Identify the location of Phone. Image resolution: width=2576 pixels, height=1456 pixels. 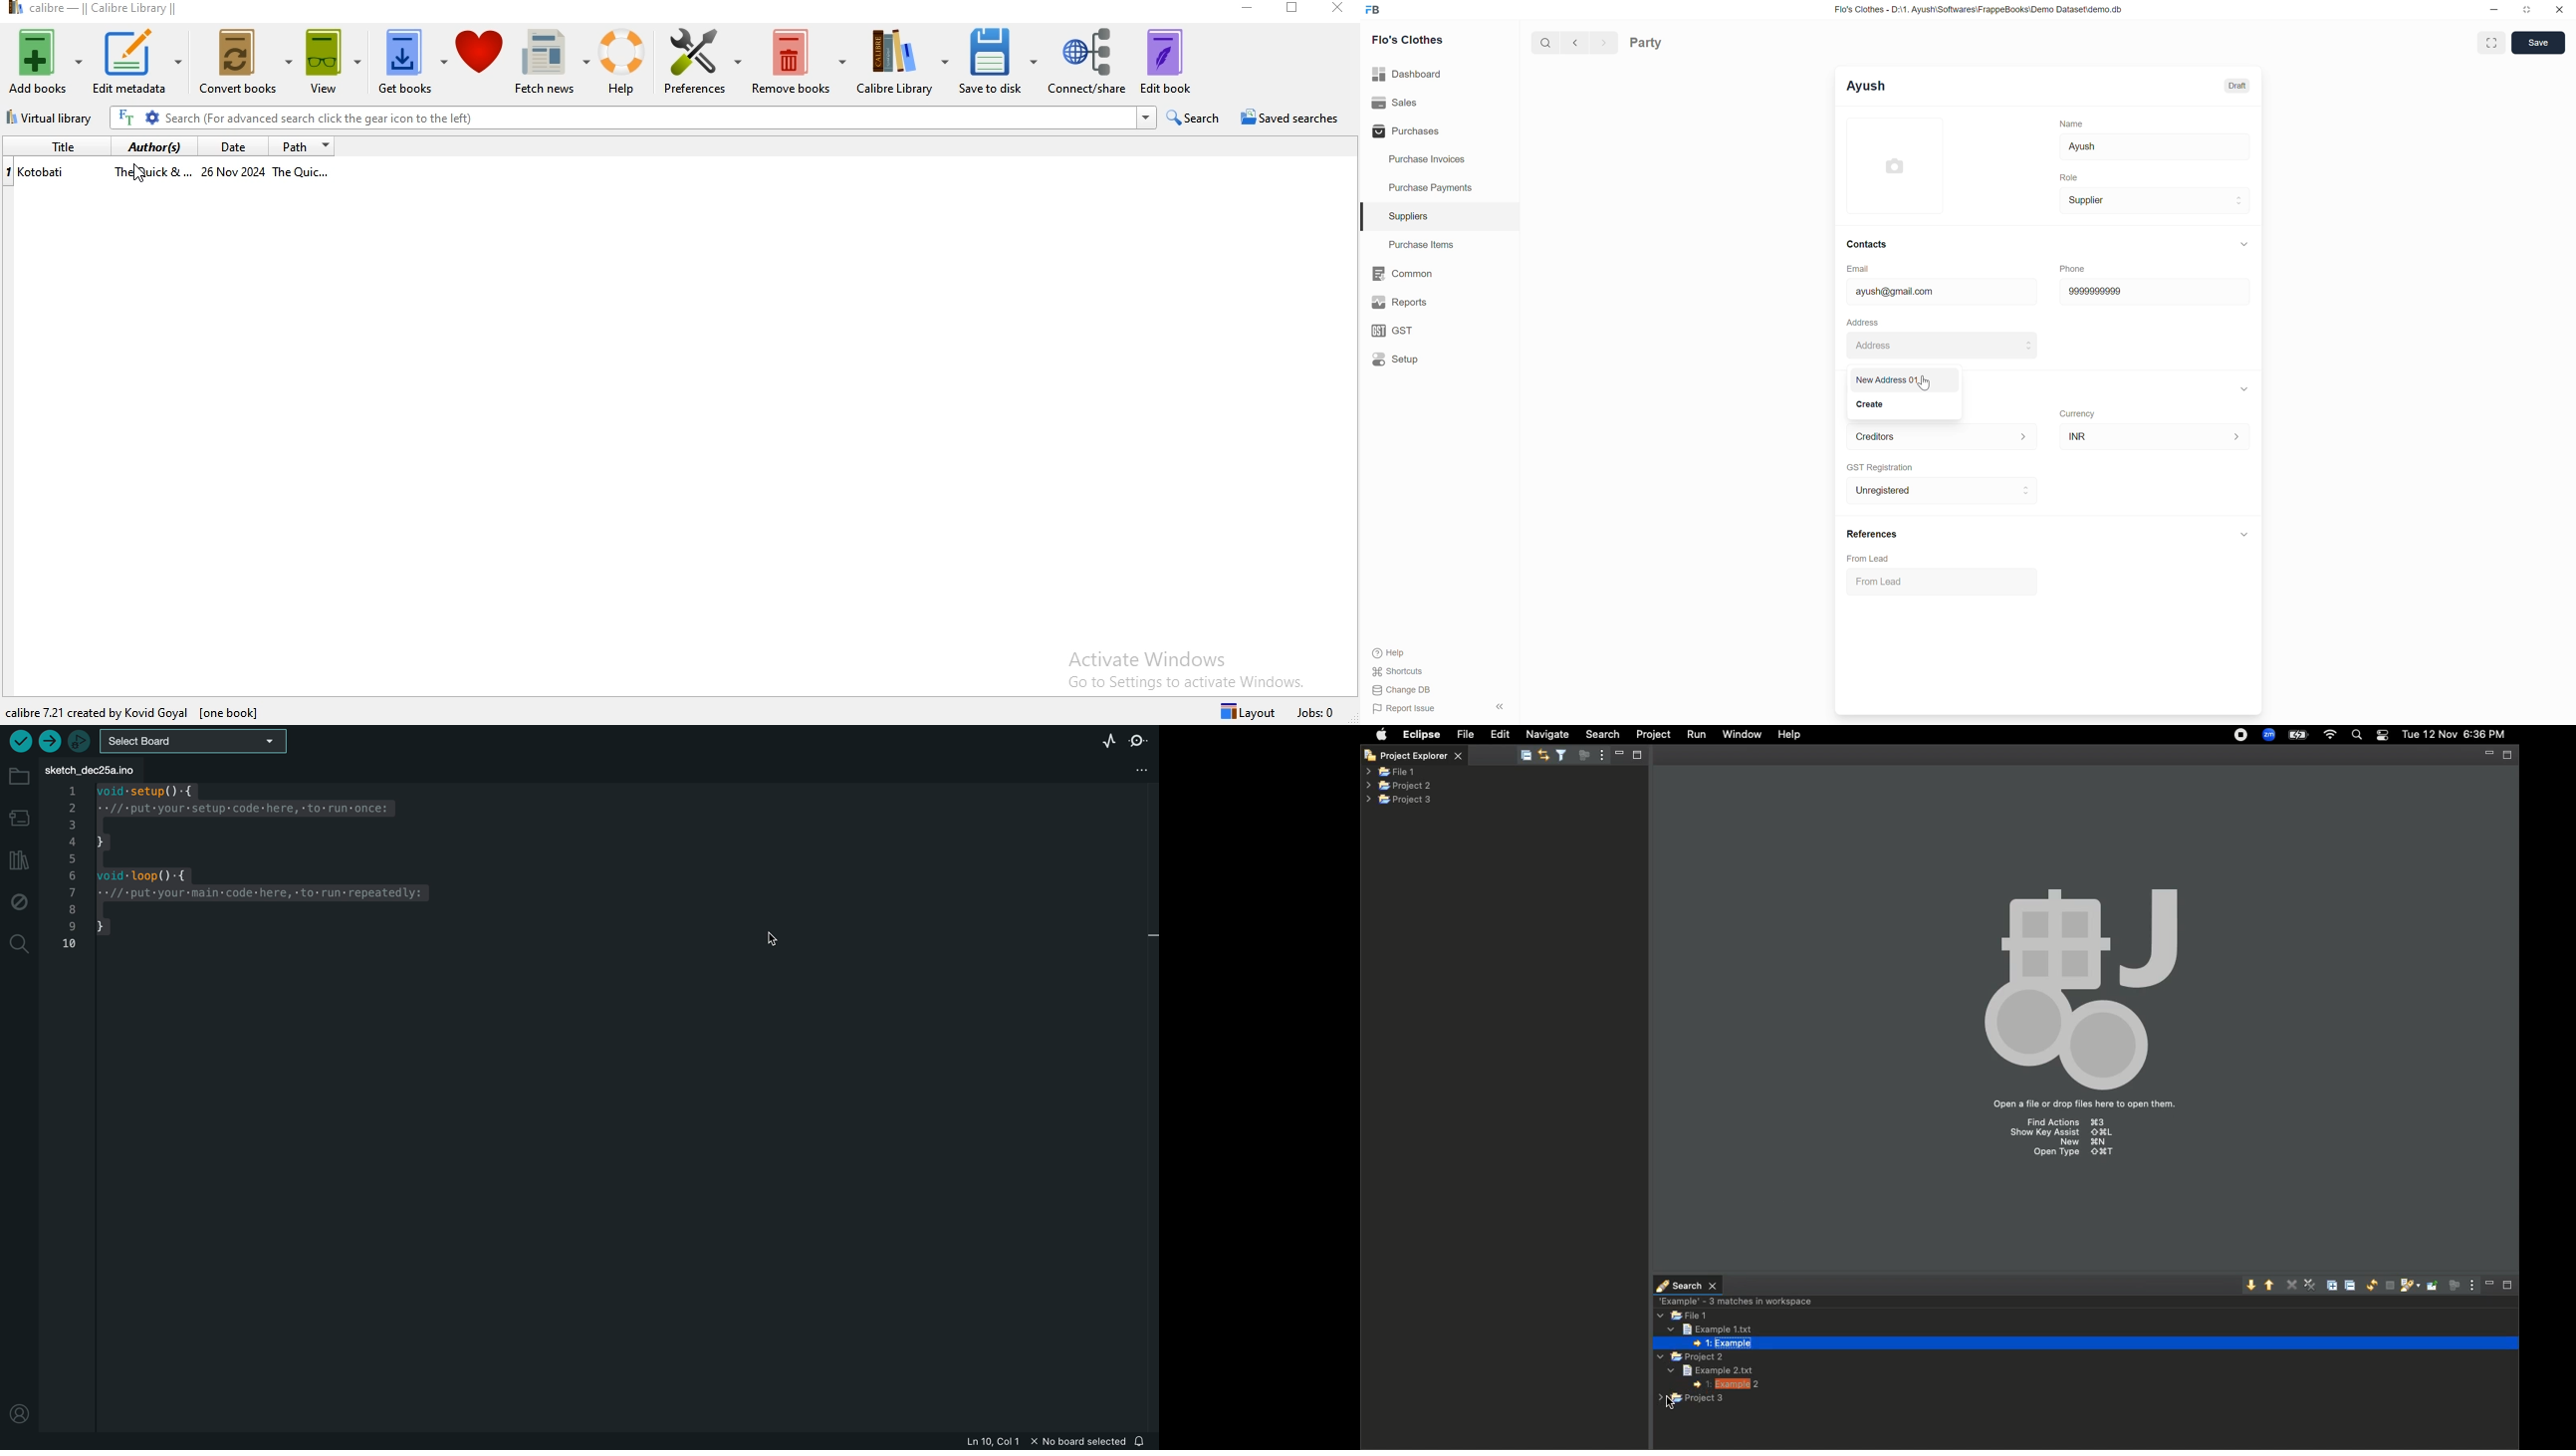
(2073, 268).